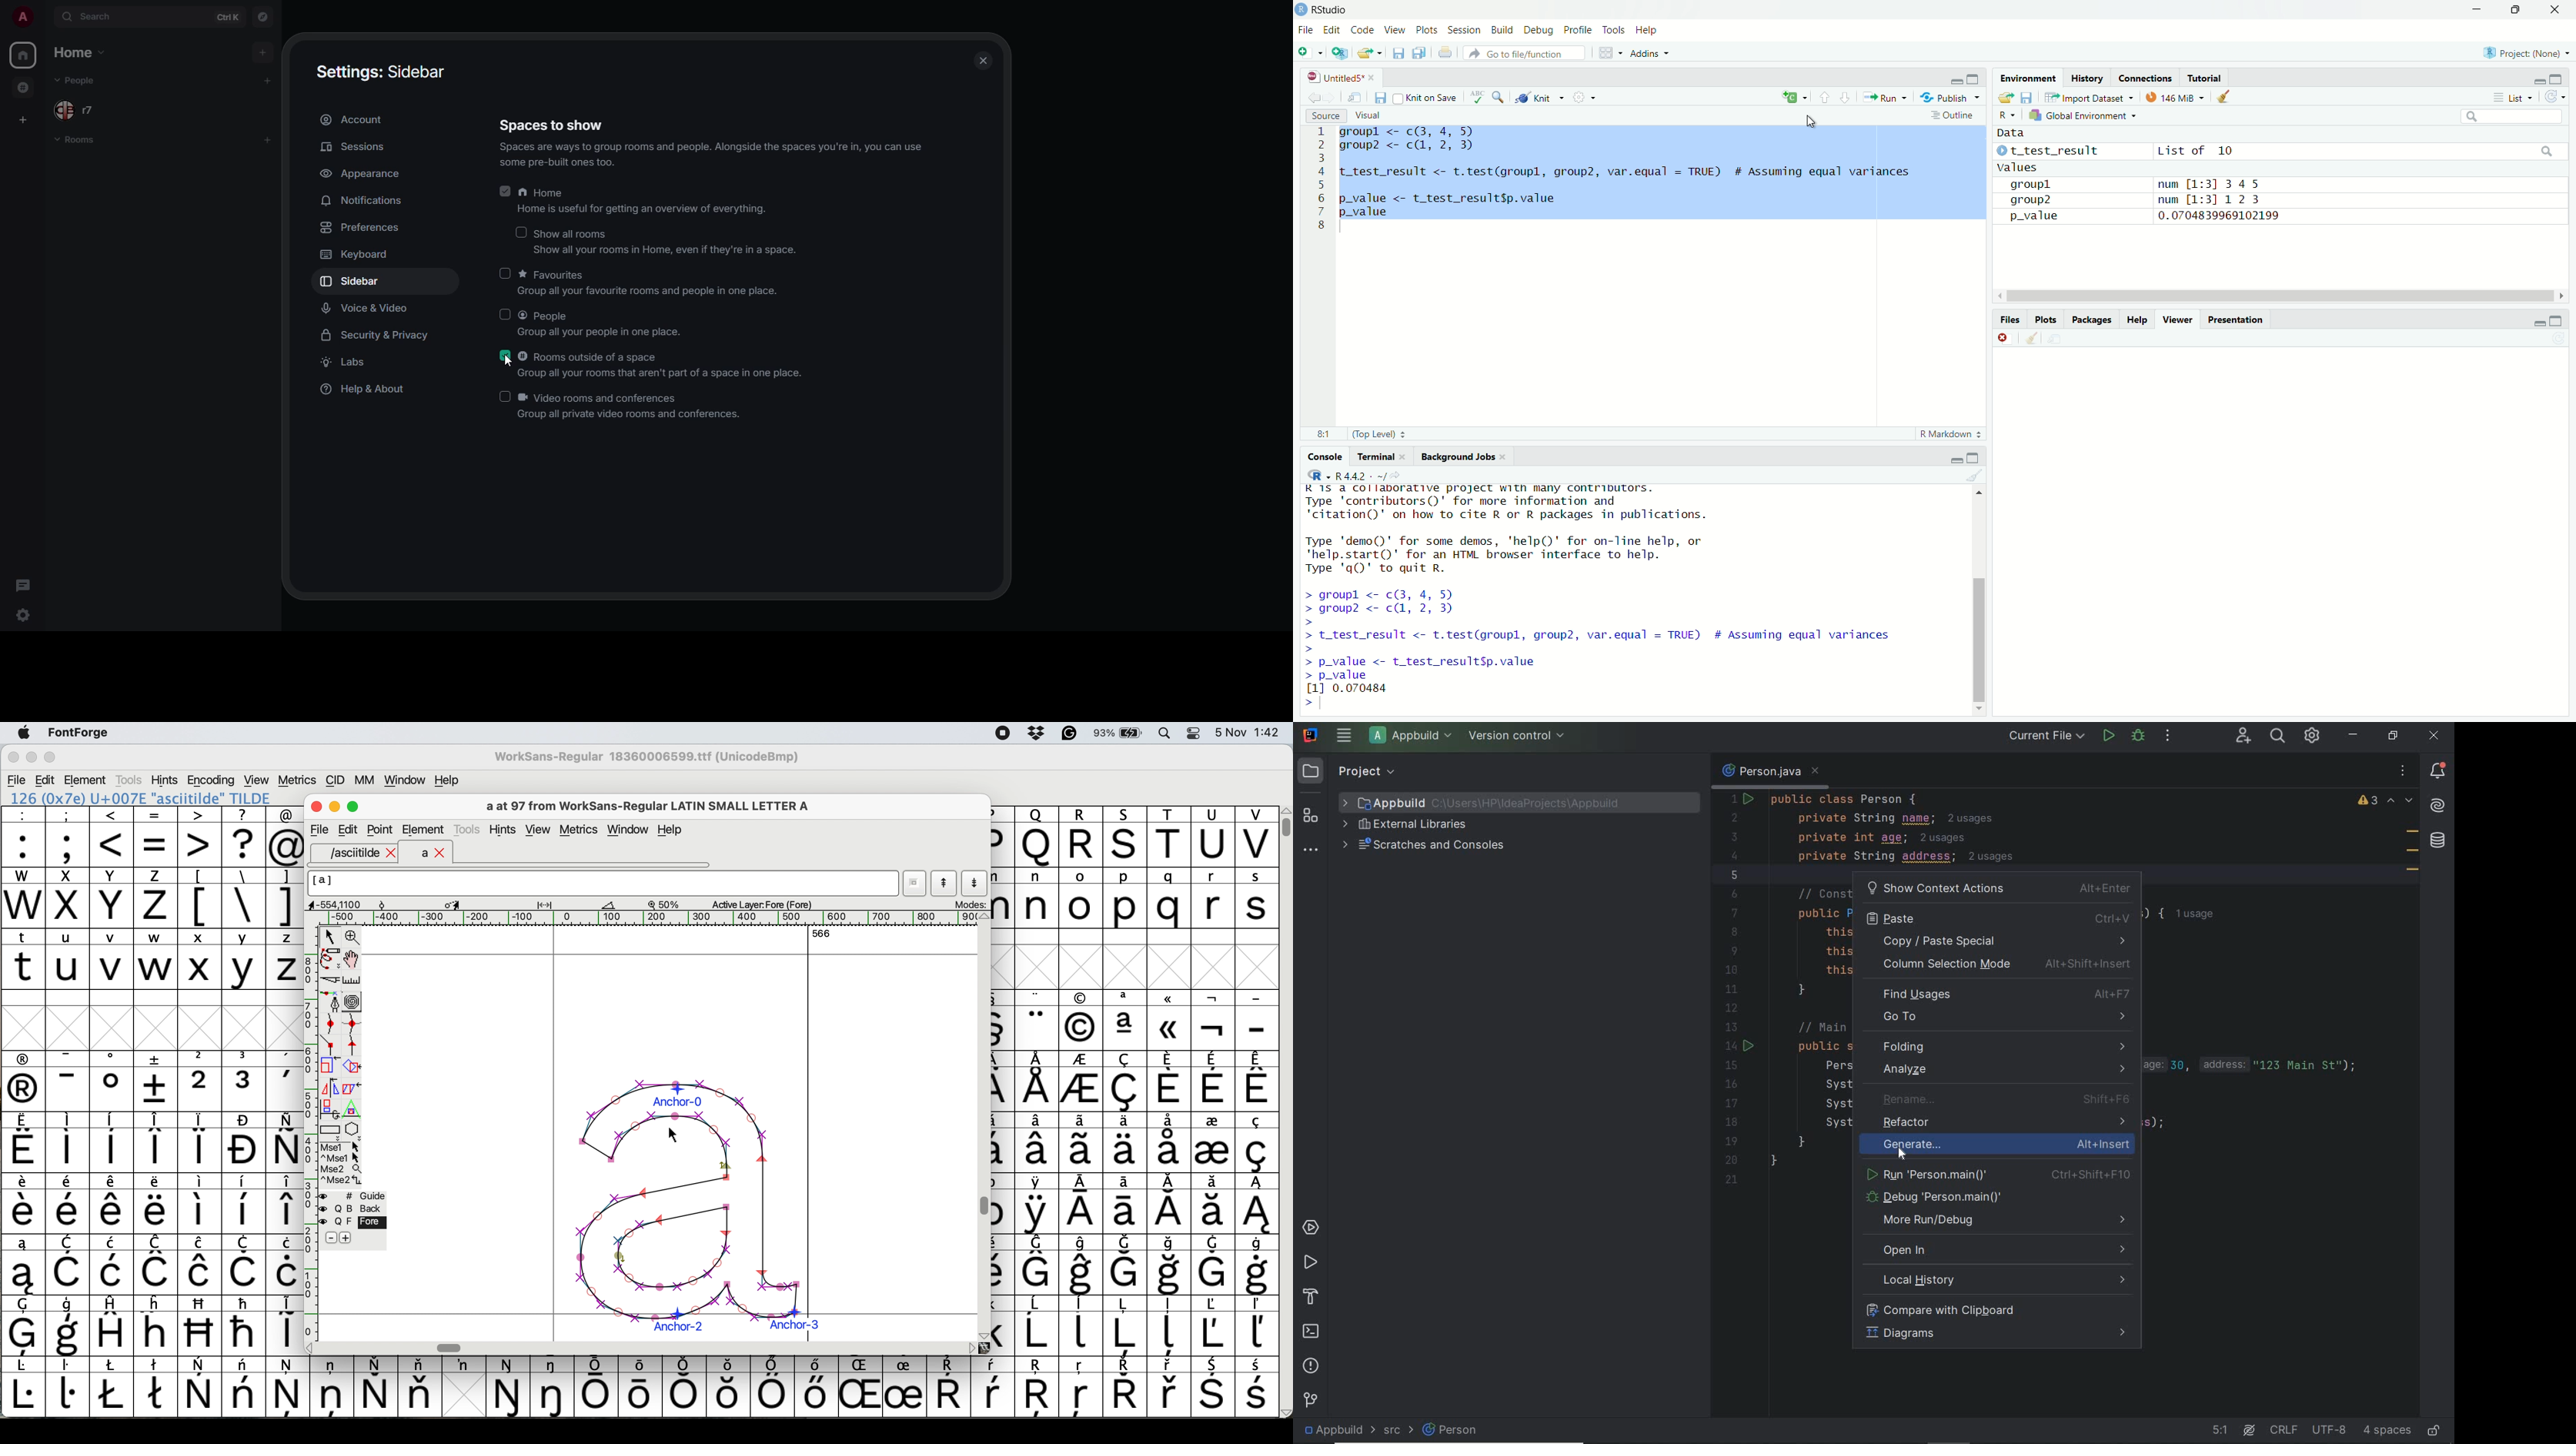 This screenshot has height=1456, width=2576. What do you see at coordinates (354, 939) in the screenshot?
I see `zoom in` at bounding box center [354, 939].